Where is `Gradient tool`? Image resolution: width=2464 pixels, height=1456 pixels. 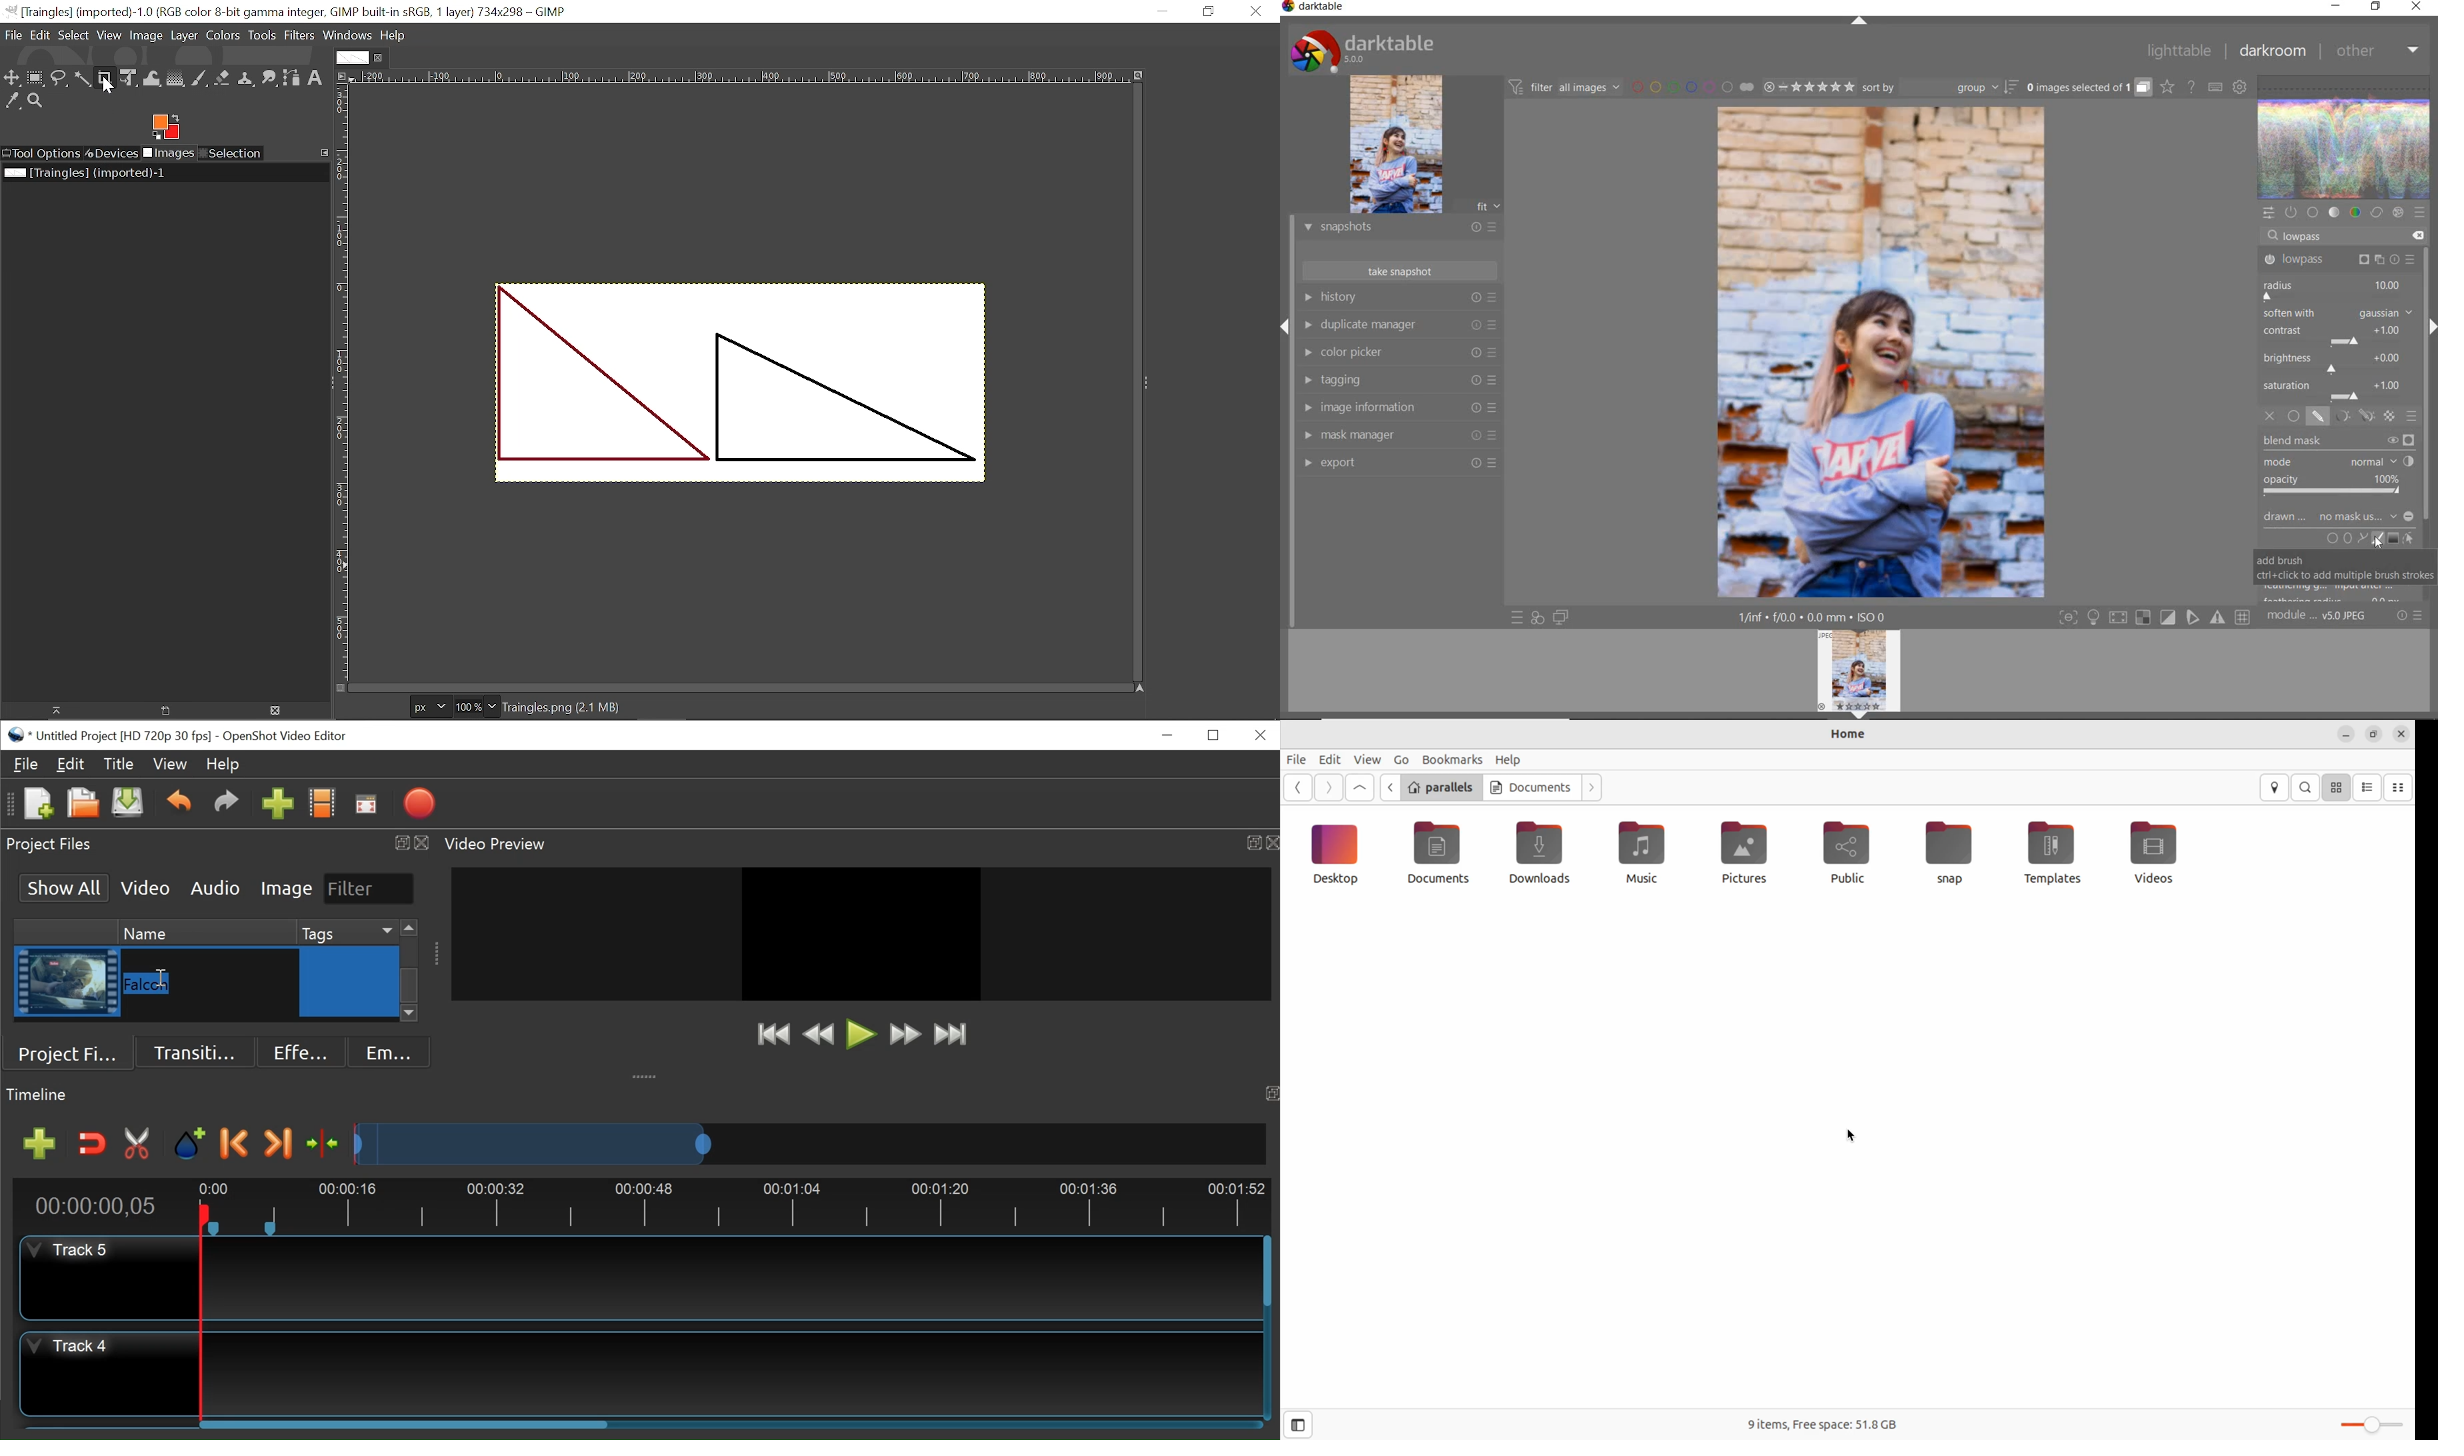
Gradient tool is located at coordinates (176, 78).